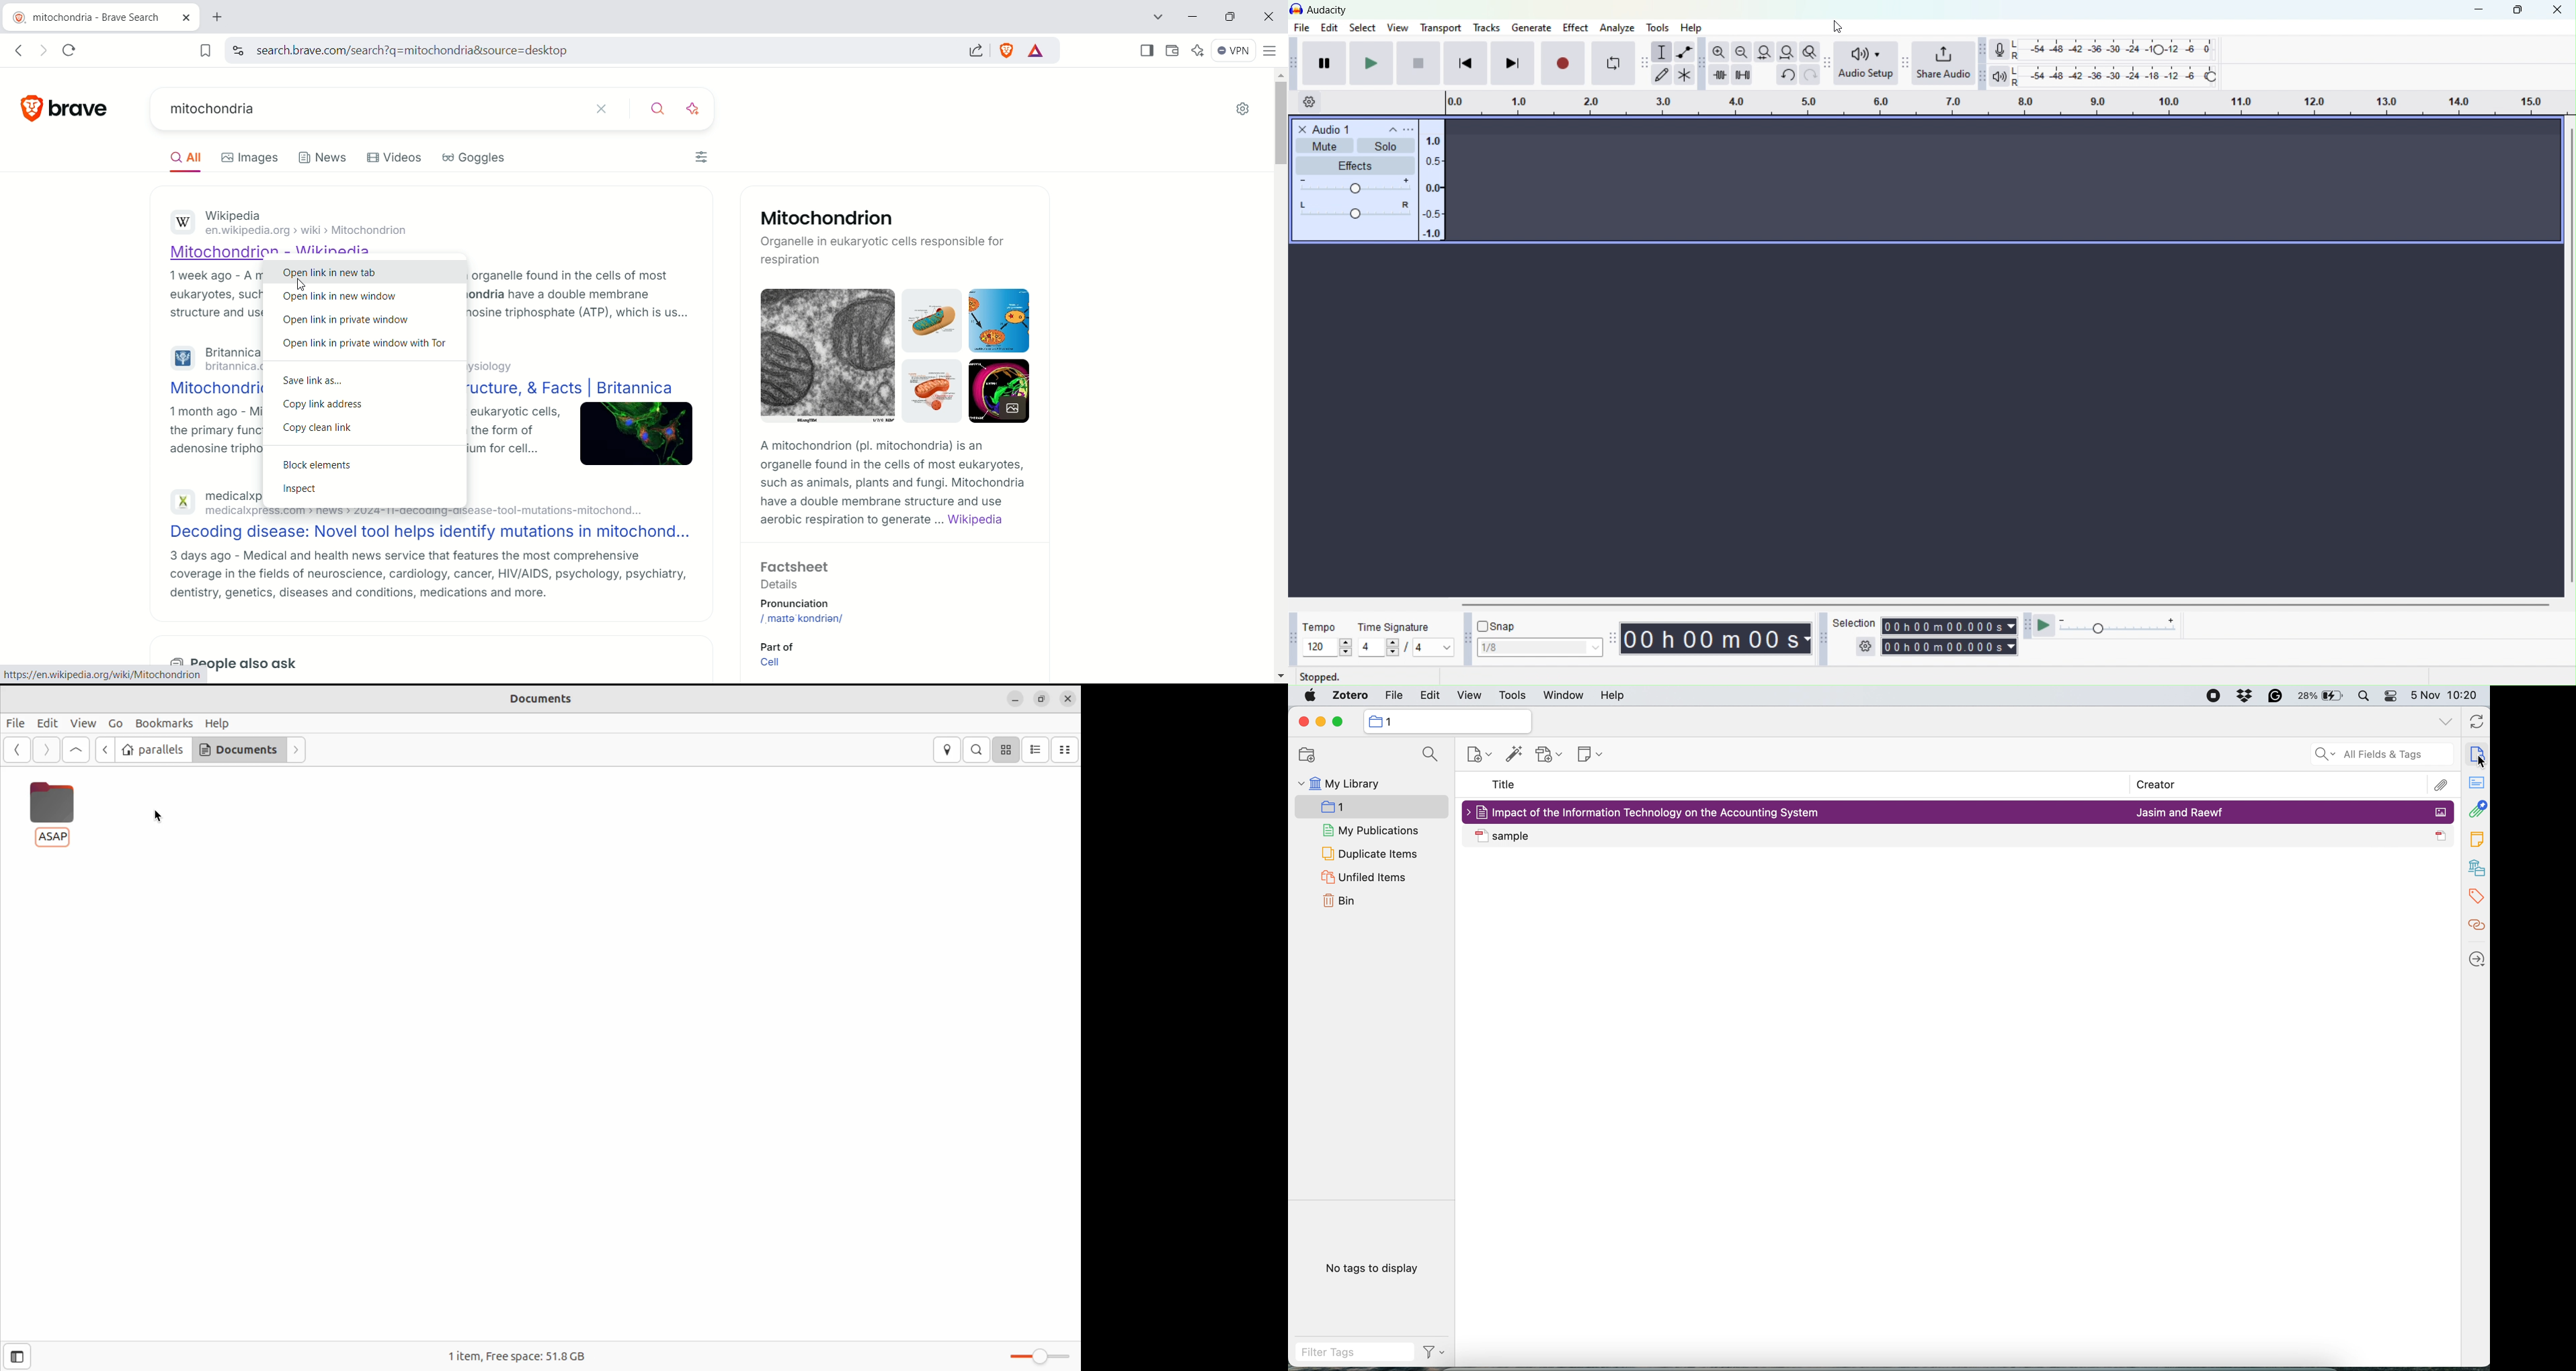 The width and height of the screenshot is (2576, 1372). I want to click on icon, so click(1481, 812).